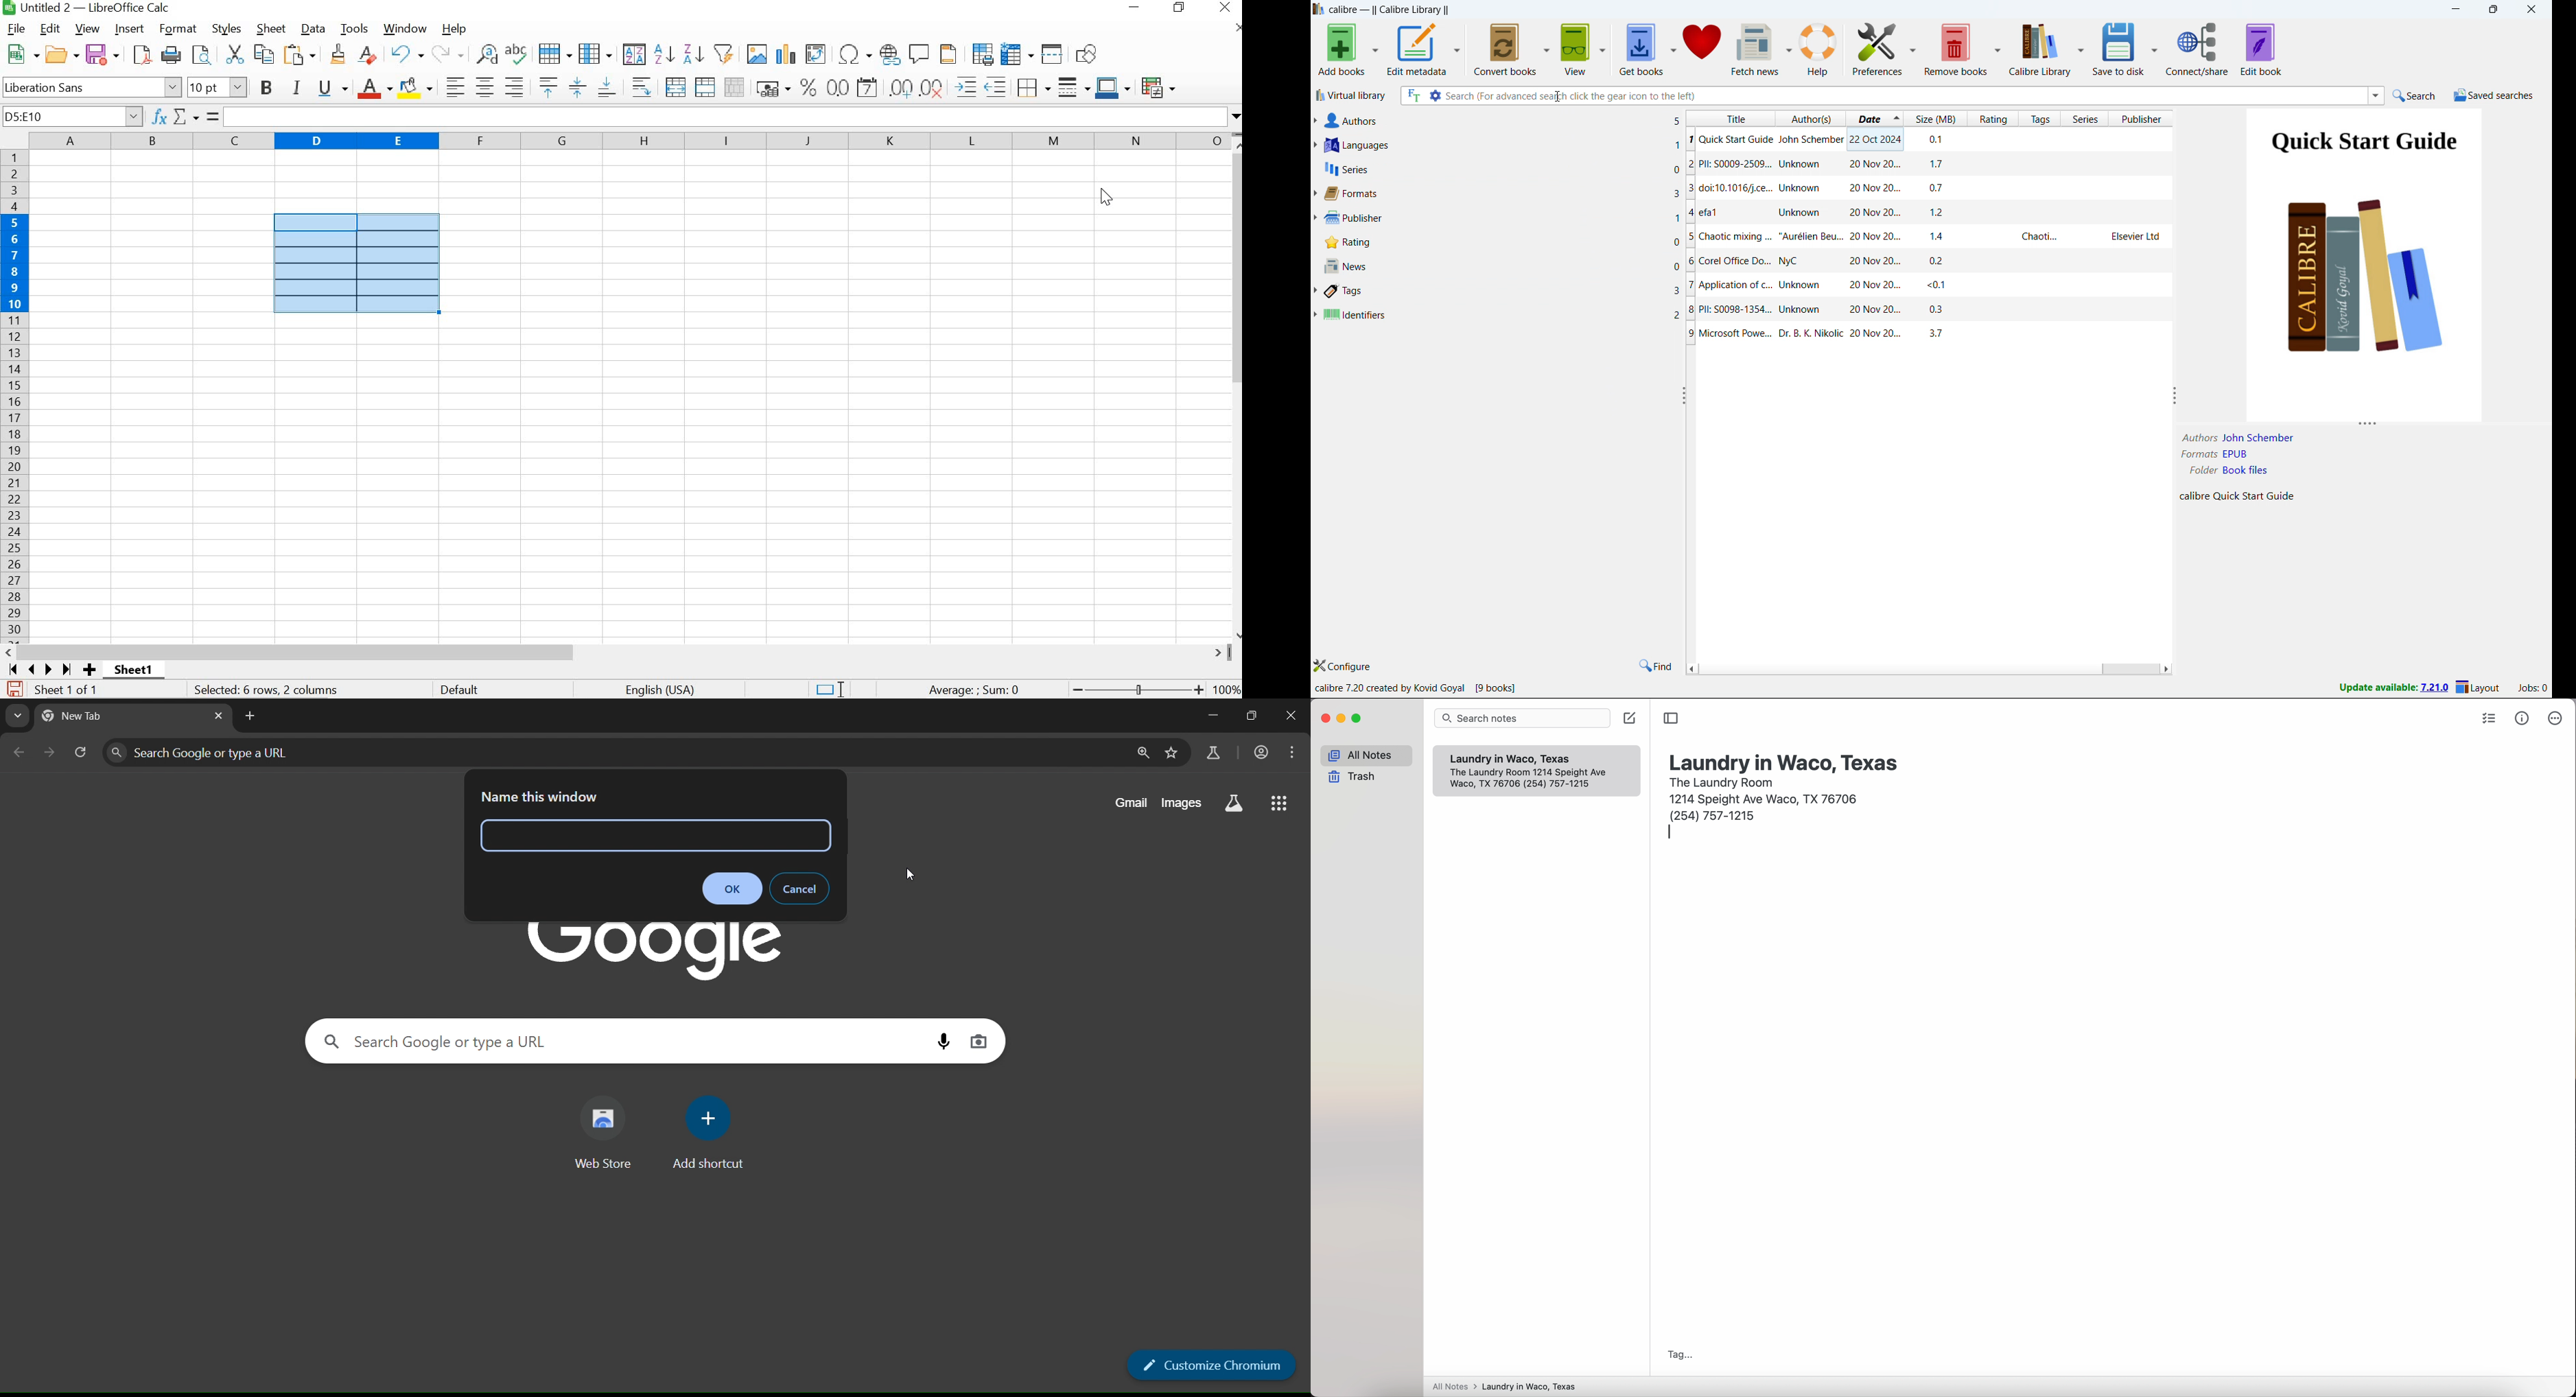  What do you see at coordinates (1053, 55) in the screenshot?
I see `split window` at bounding box center [1053, 55].